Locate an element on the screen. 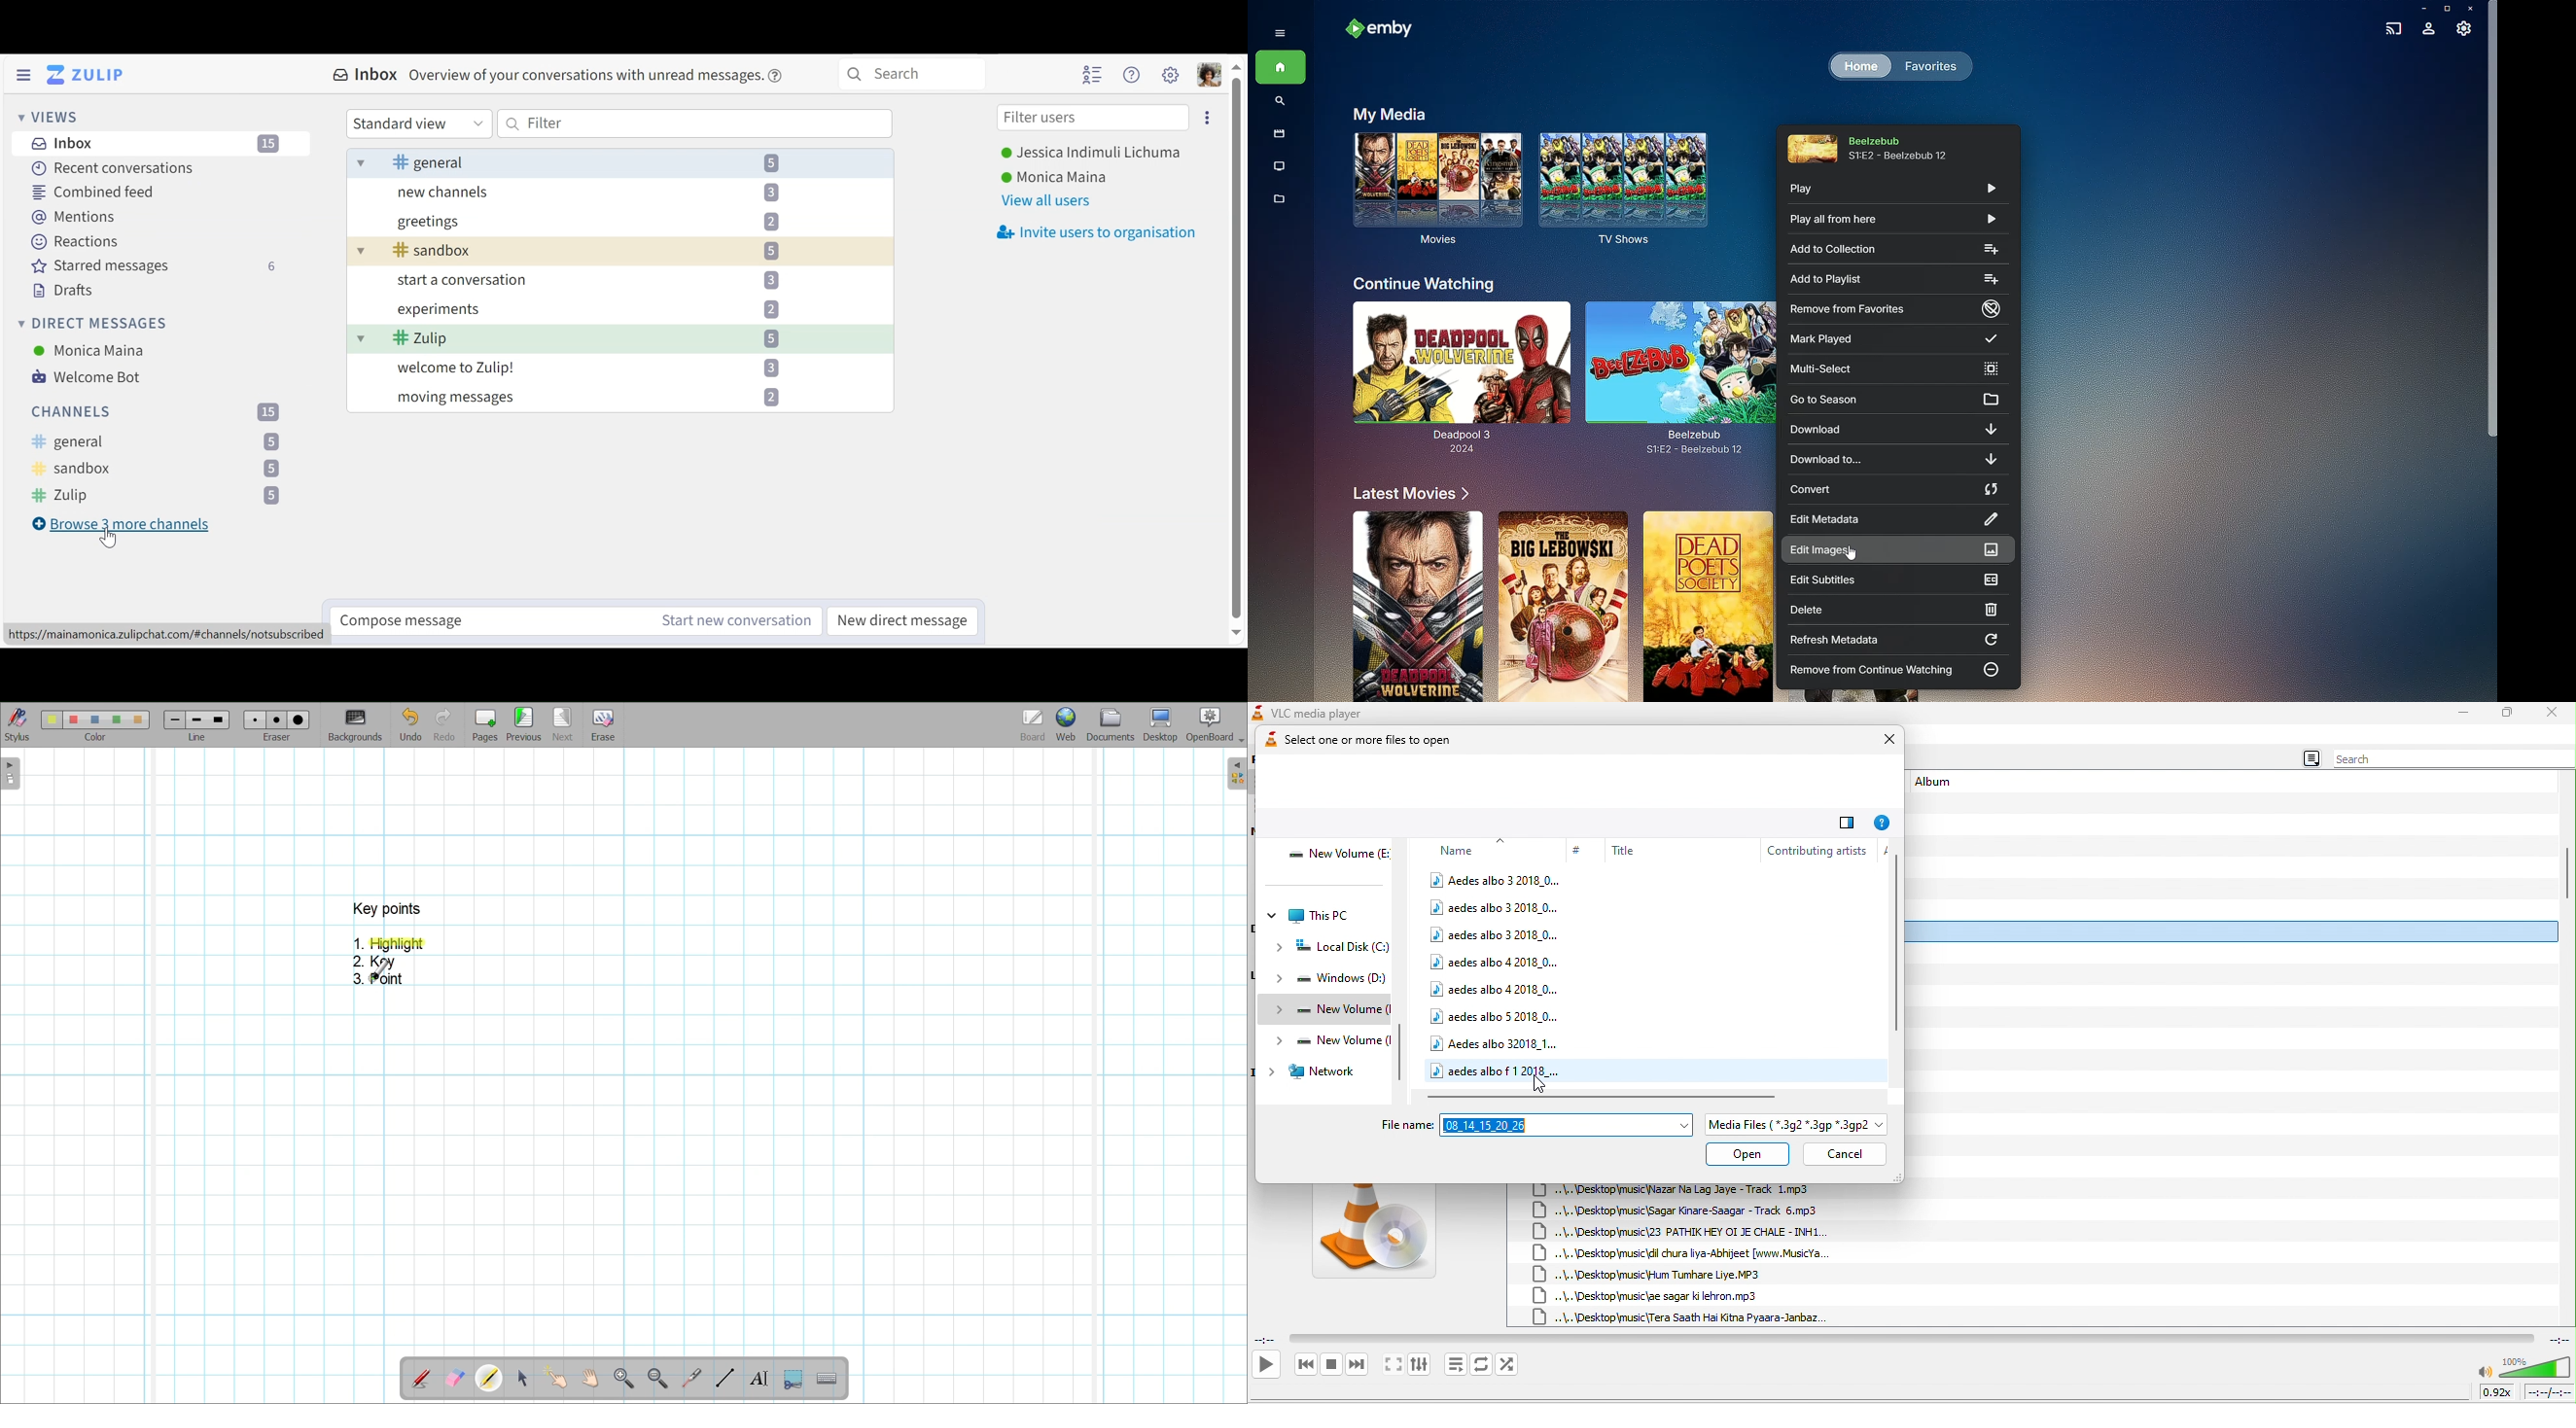 The image size is (2576, 1428). Show menu is located at coordinates (1276, 32).